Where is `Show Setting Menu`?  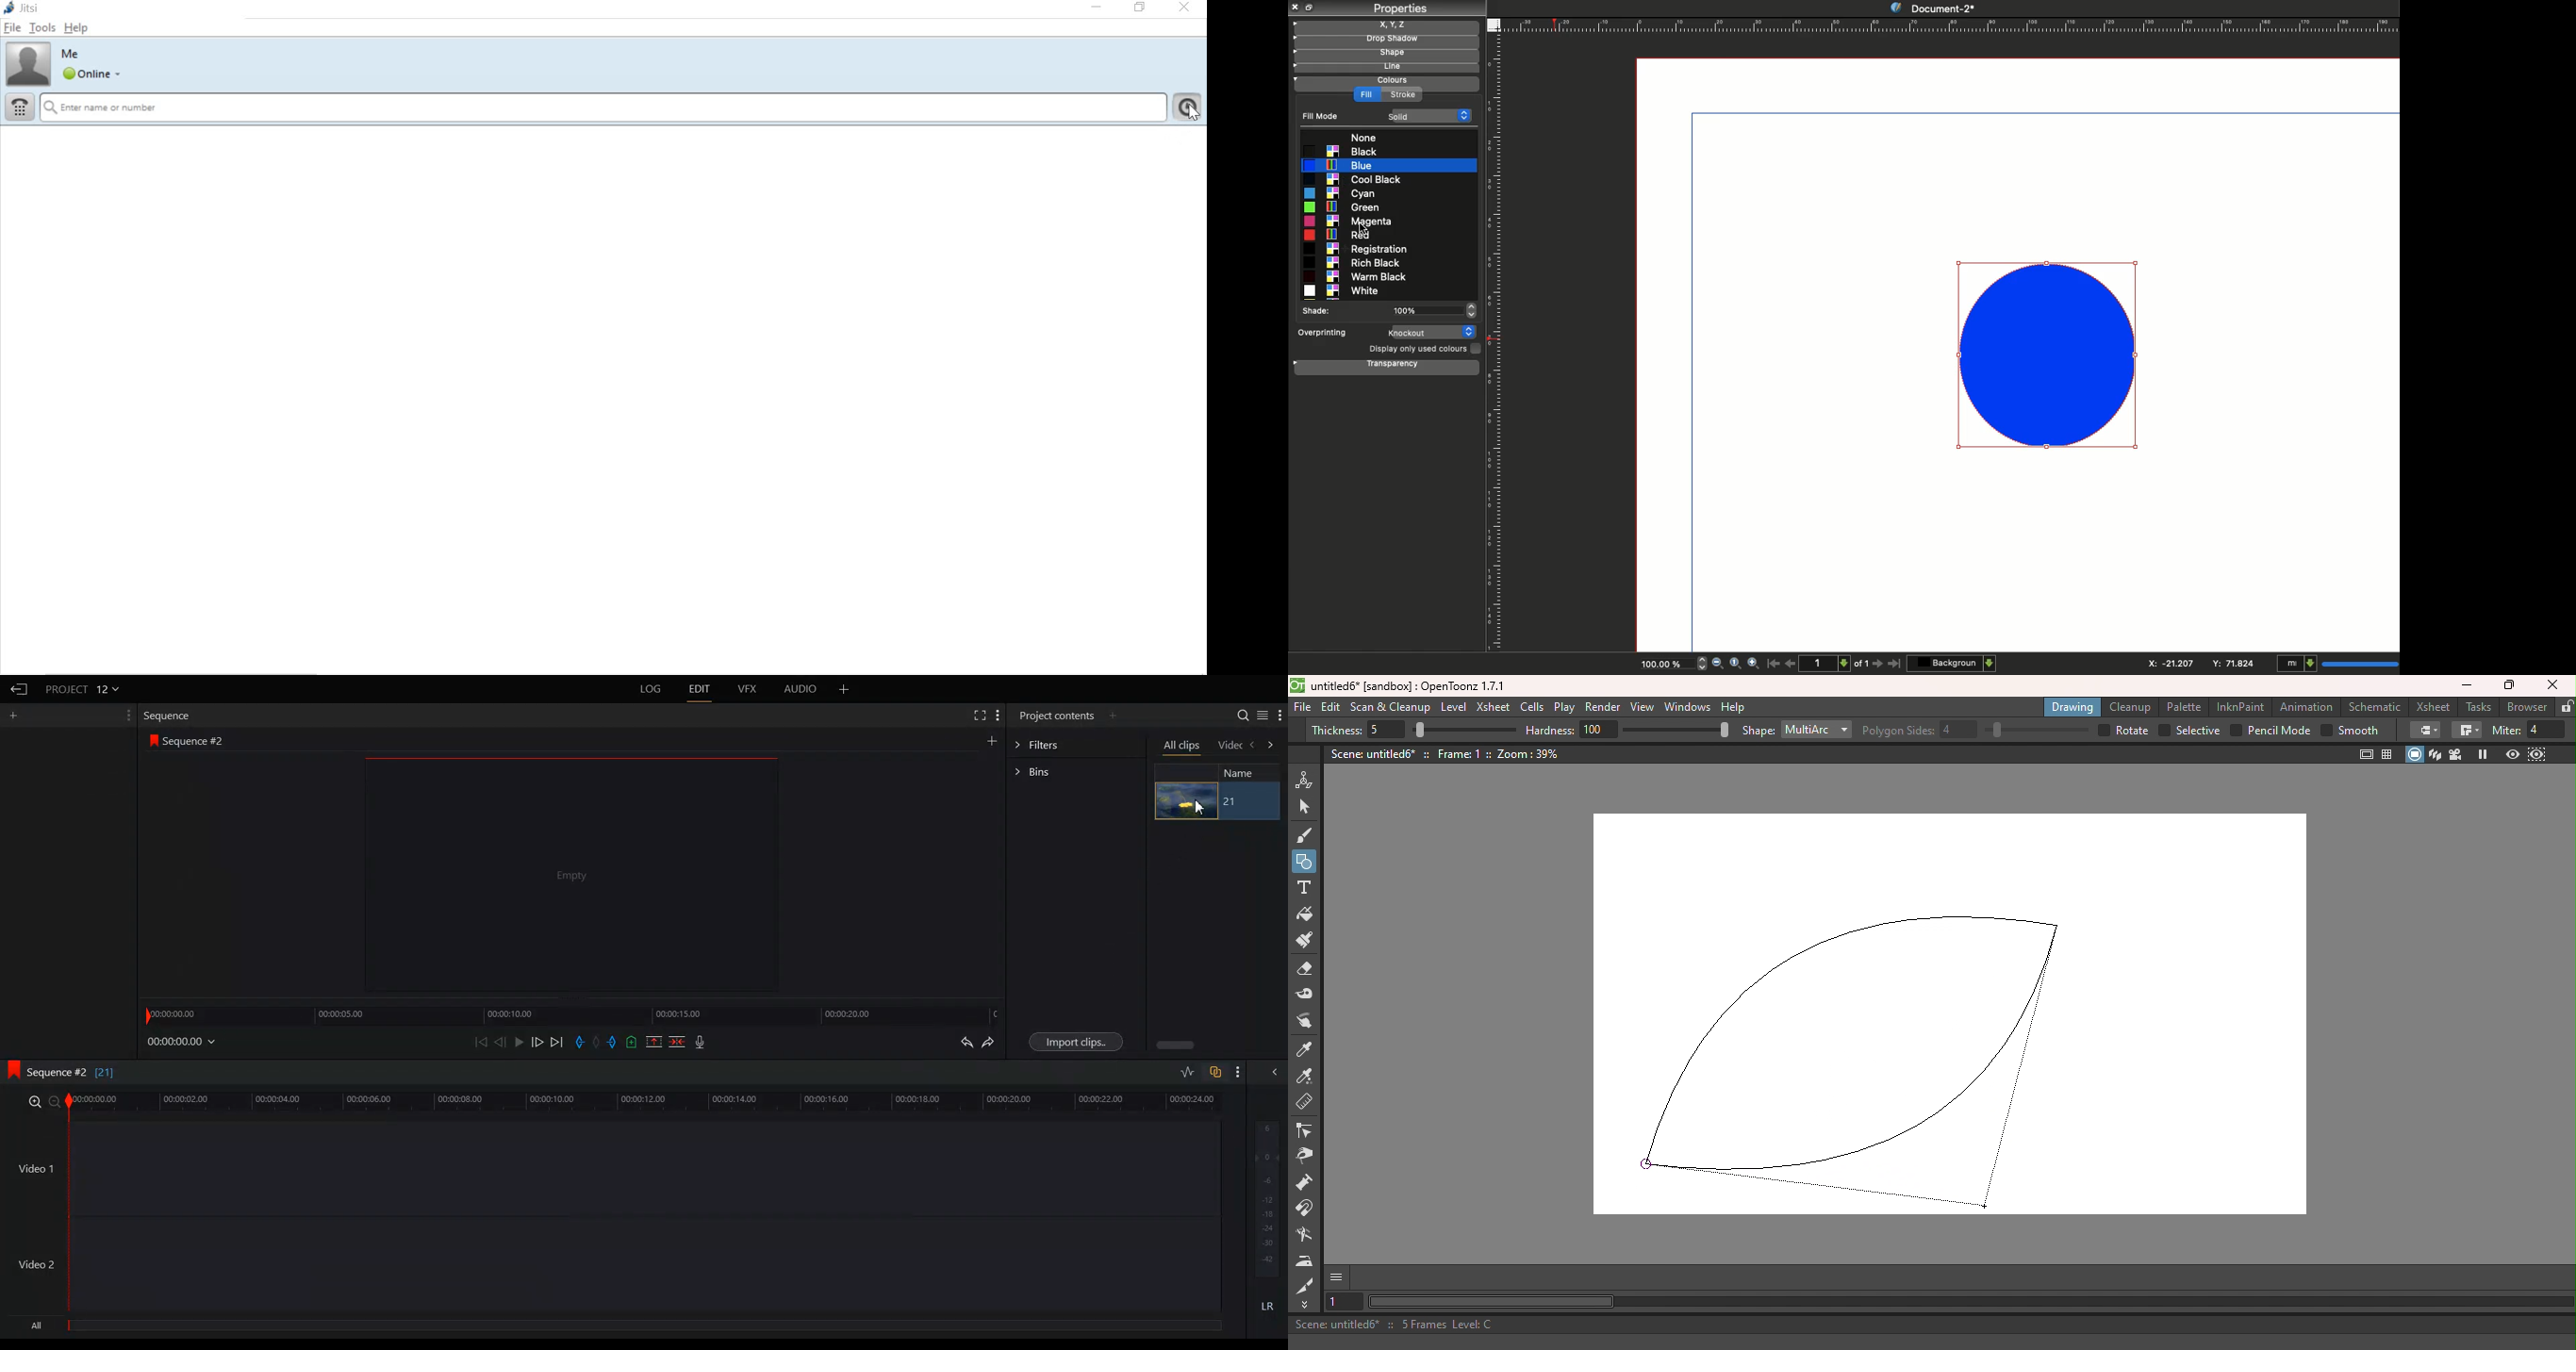
Show Setting Menu is located at coordinates (1236, 1073).